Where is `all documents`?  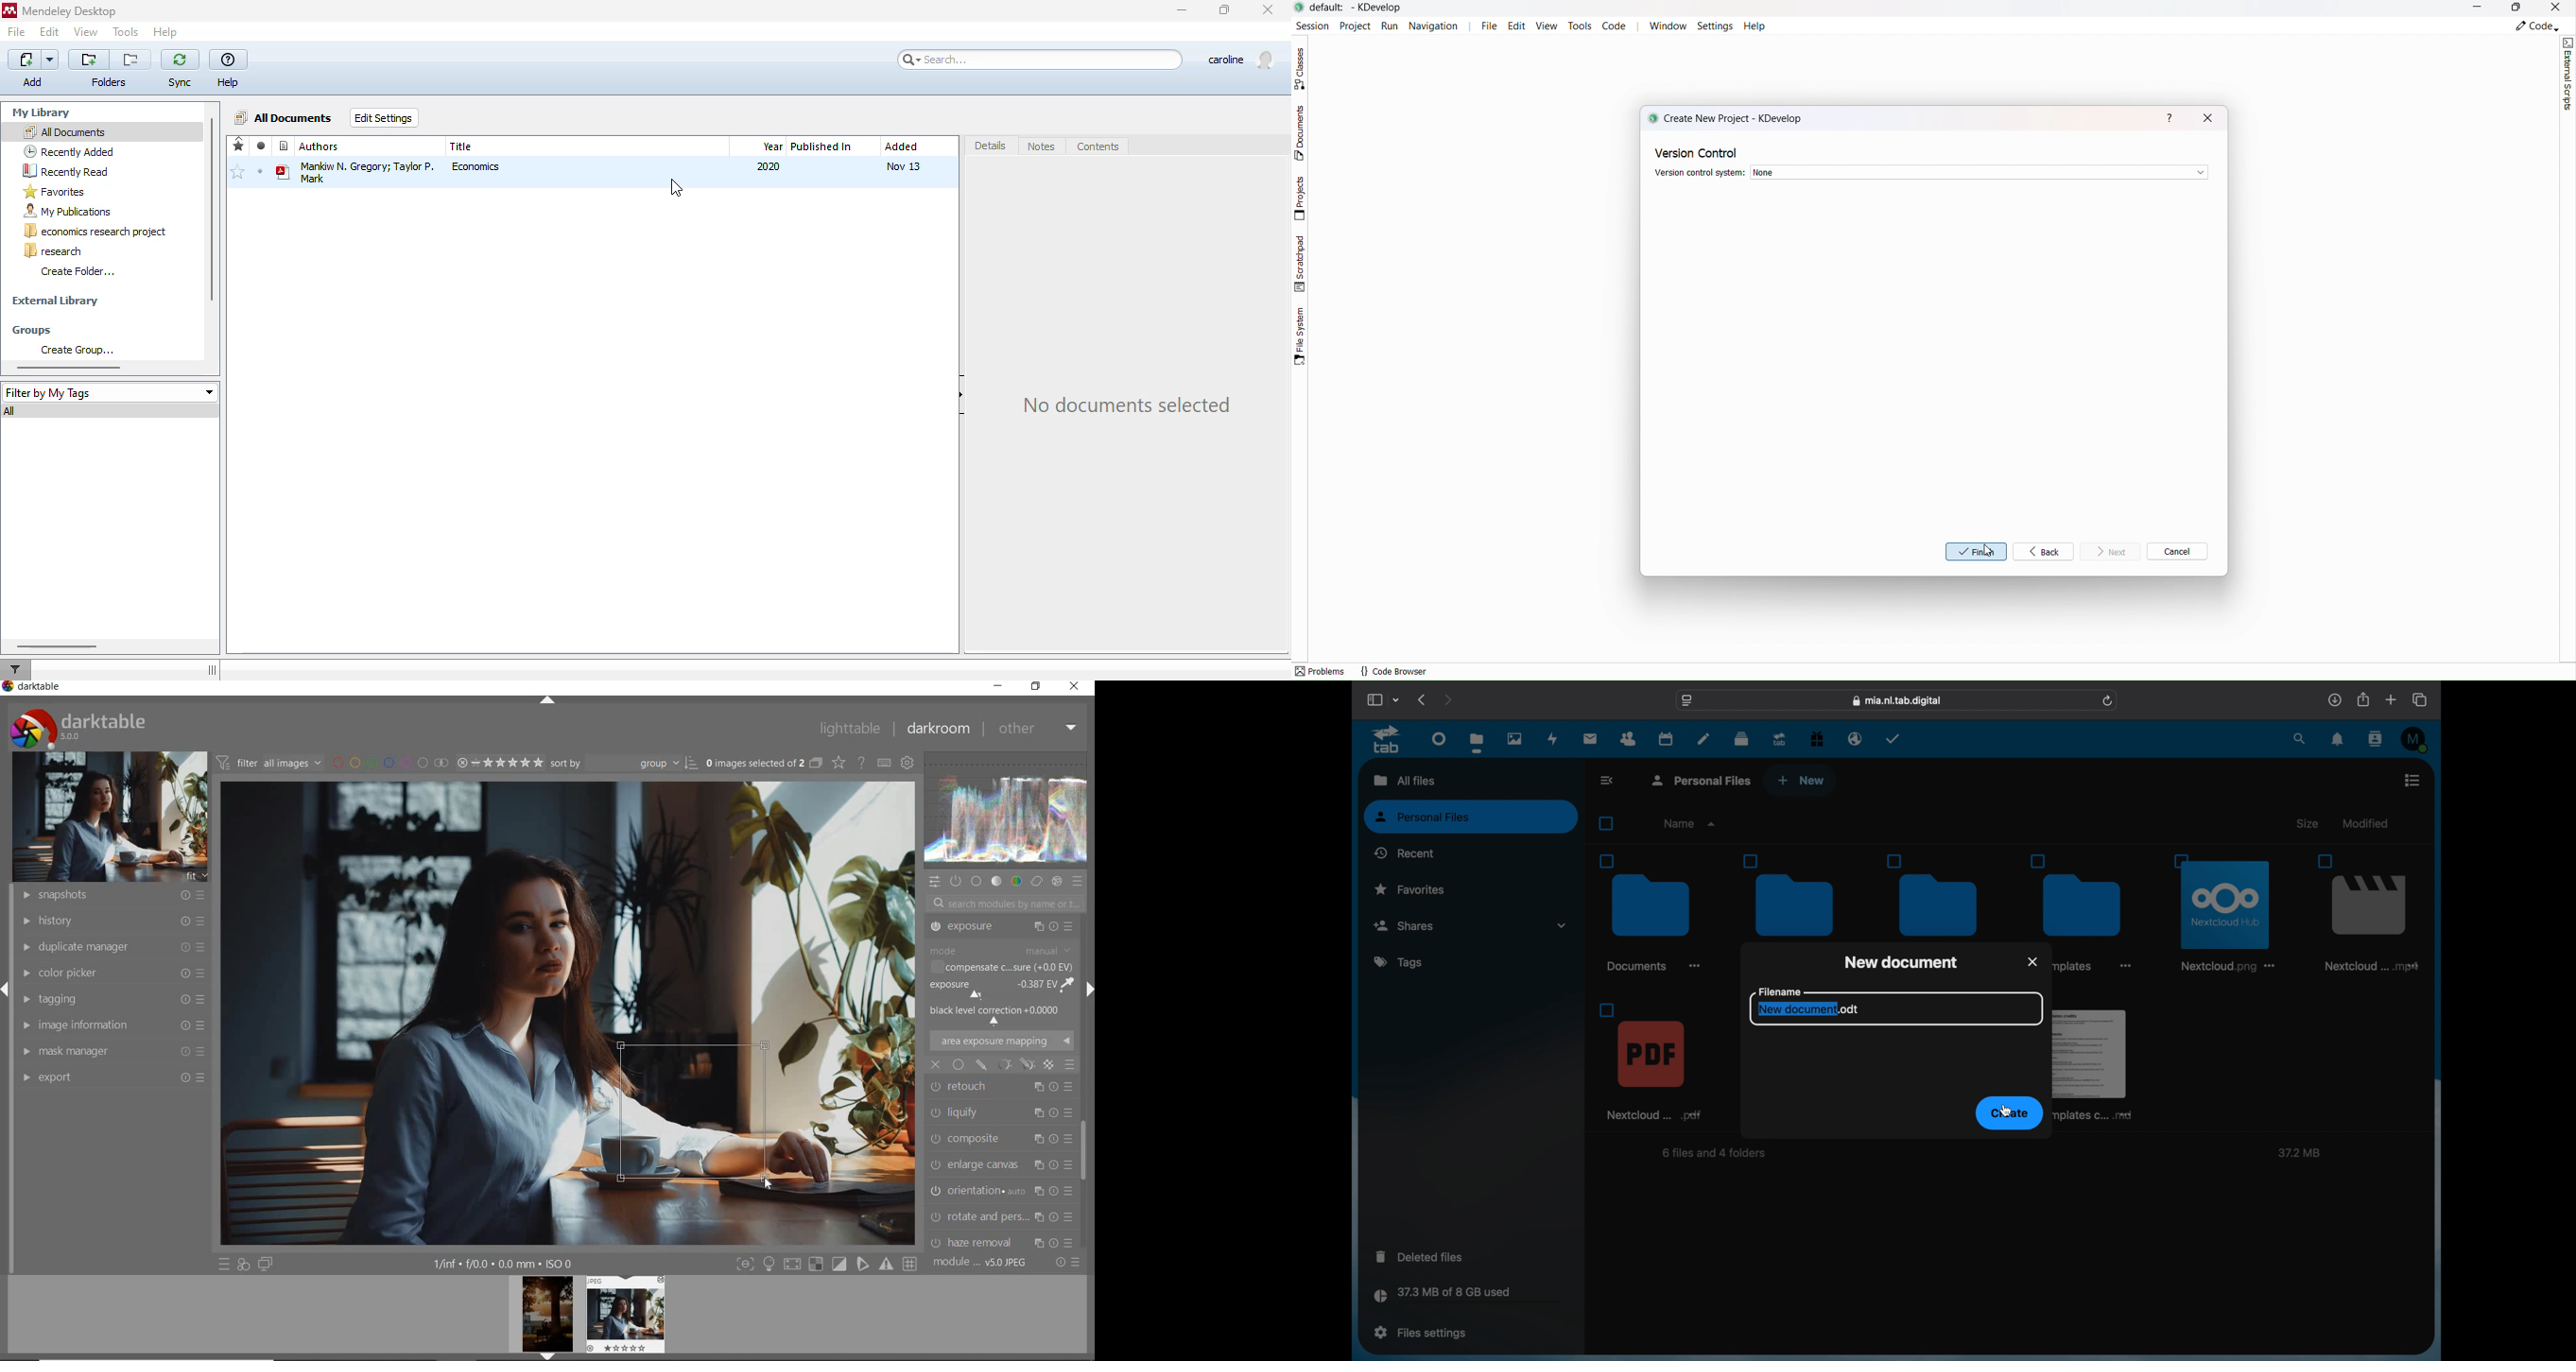 all documents is located at coordinates (63, 131).